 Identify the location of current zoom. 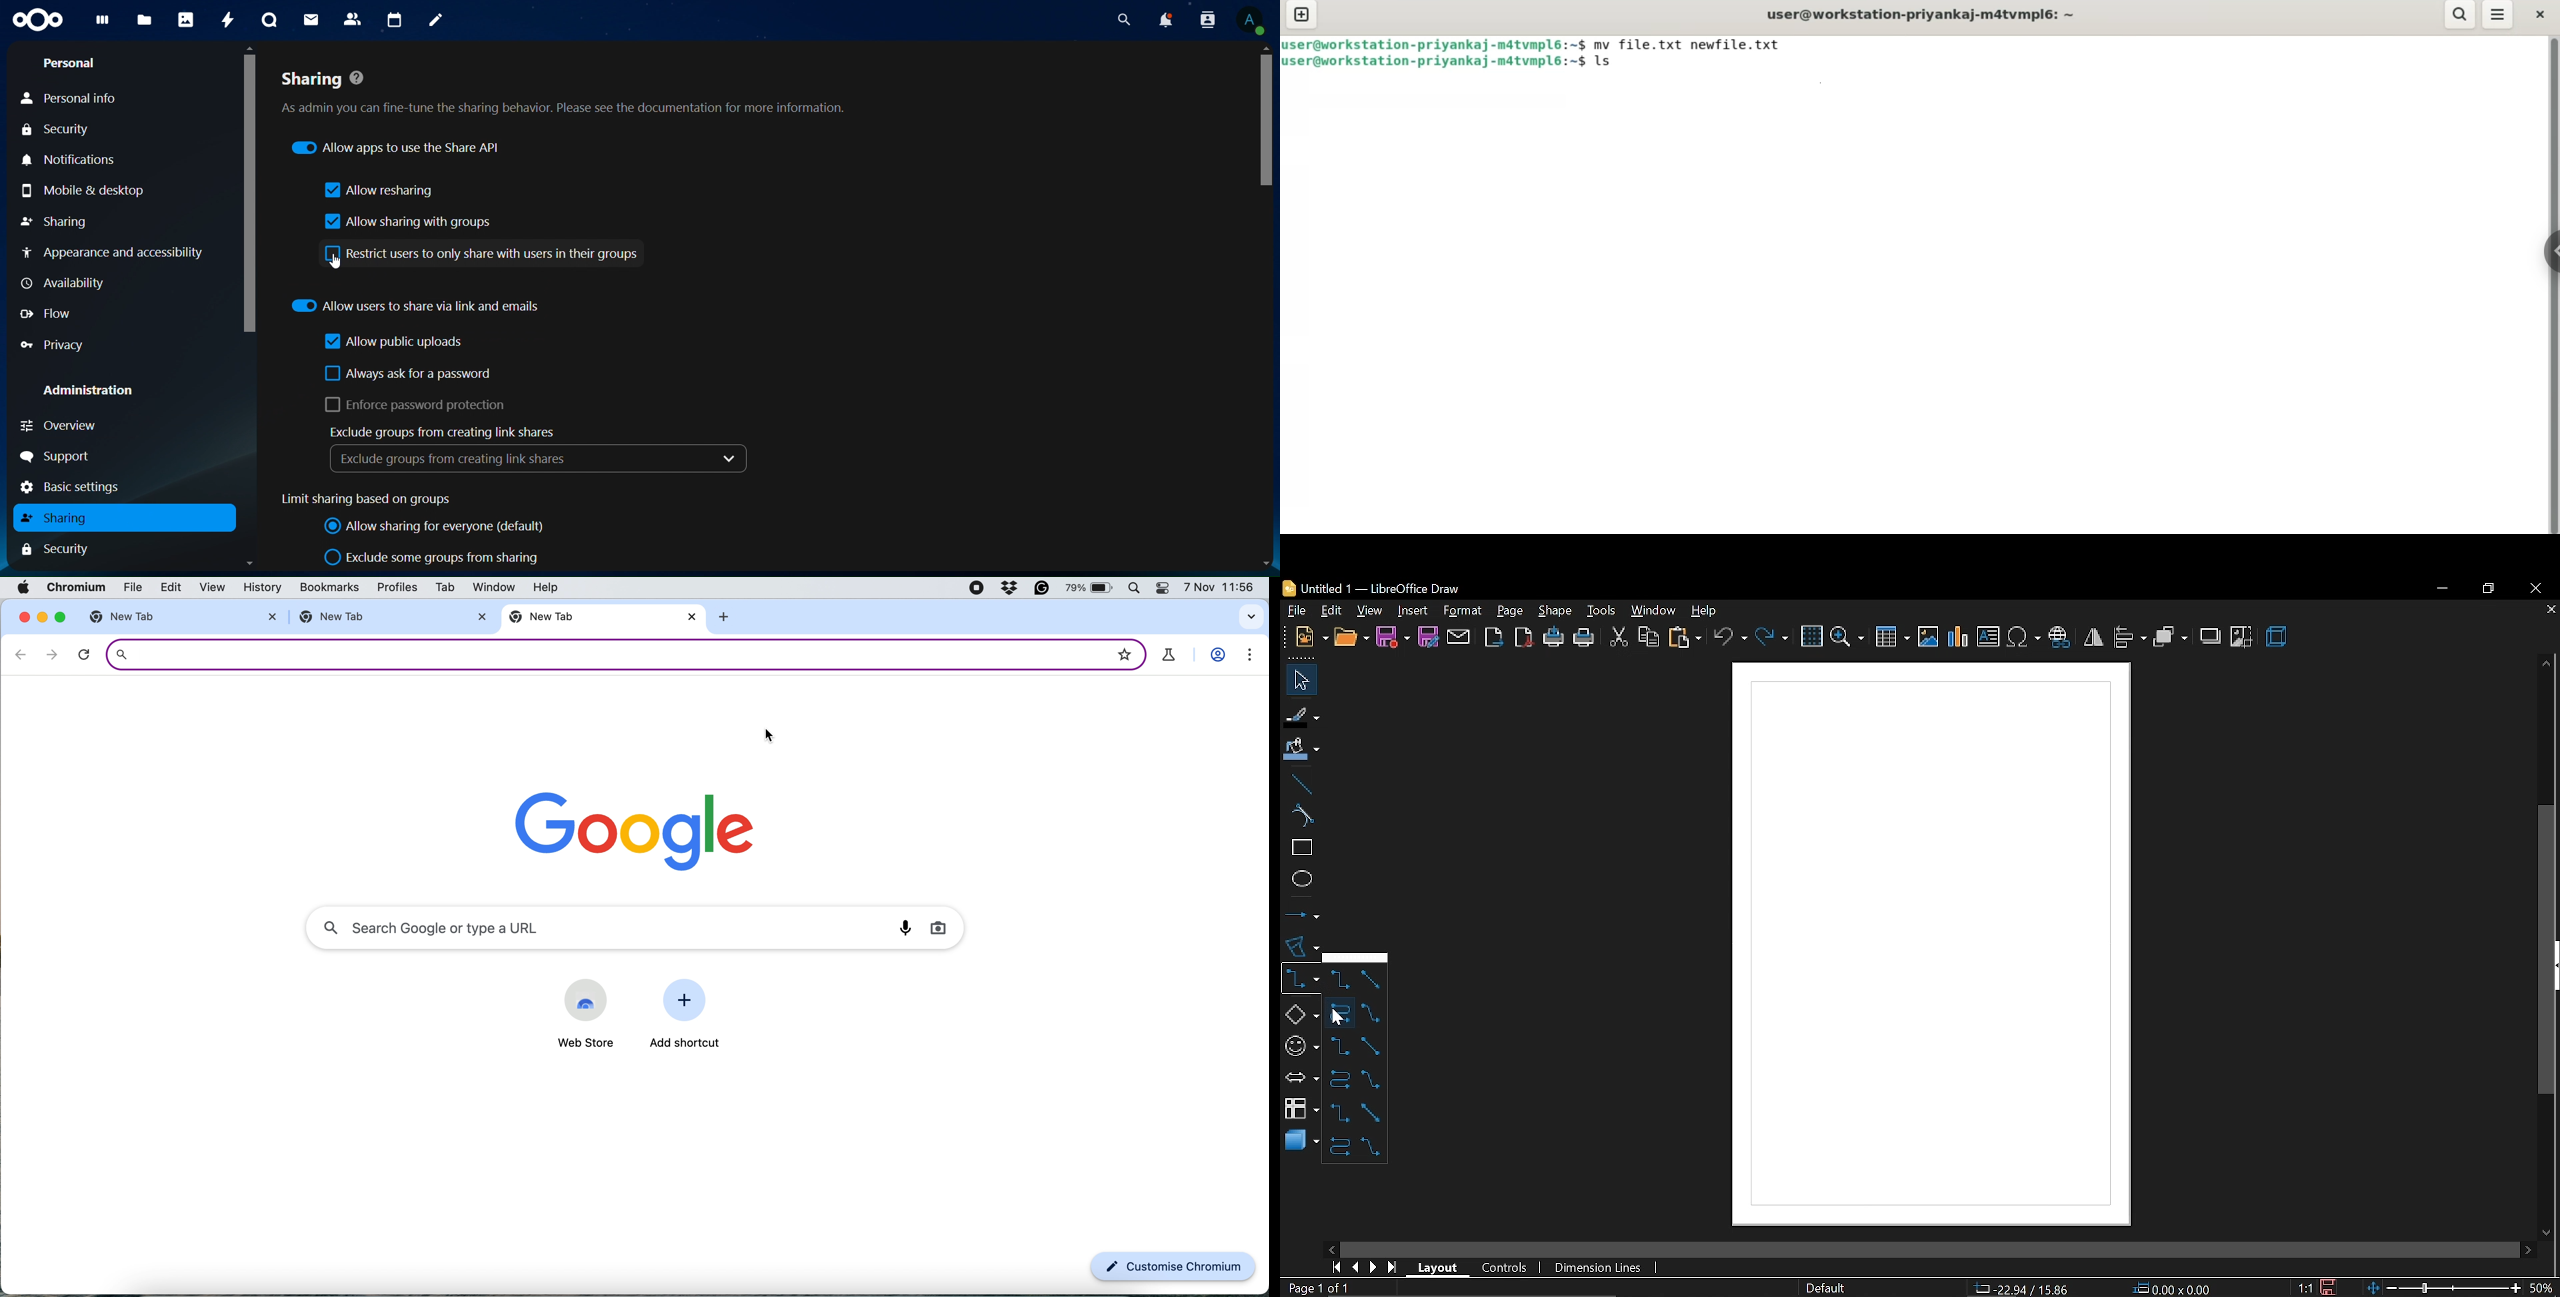
(2544, 1288).